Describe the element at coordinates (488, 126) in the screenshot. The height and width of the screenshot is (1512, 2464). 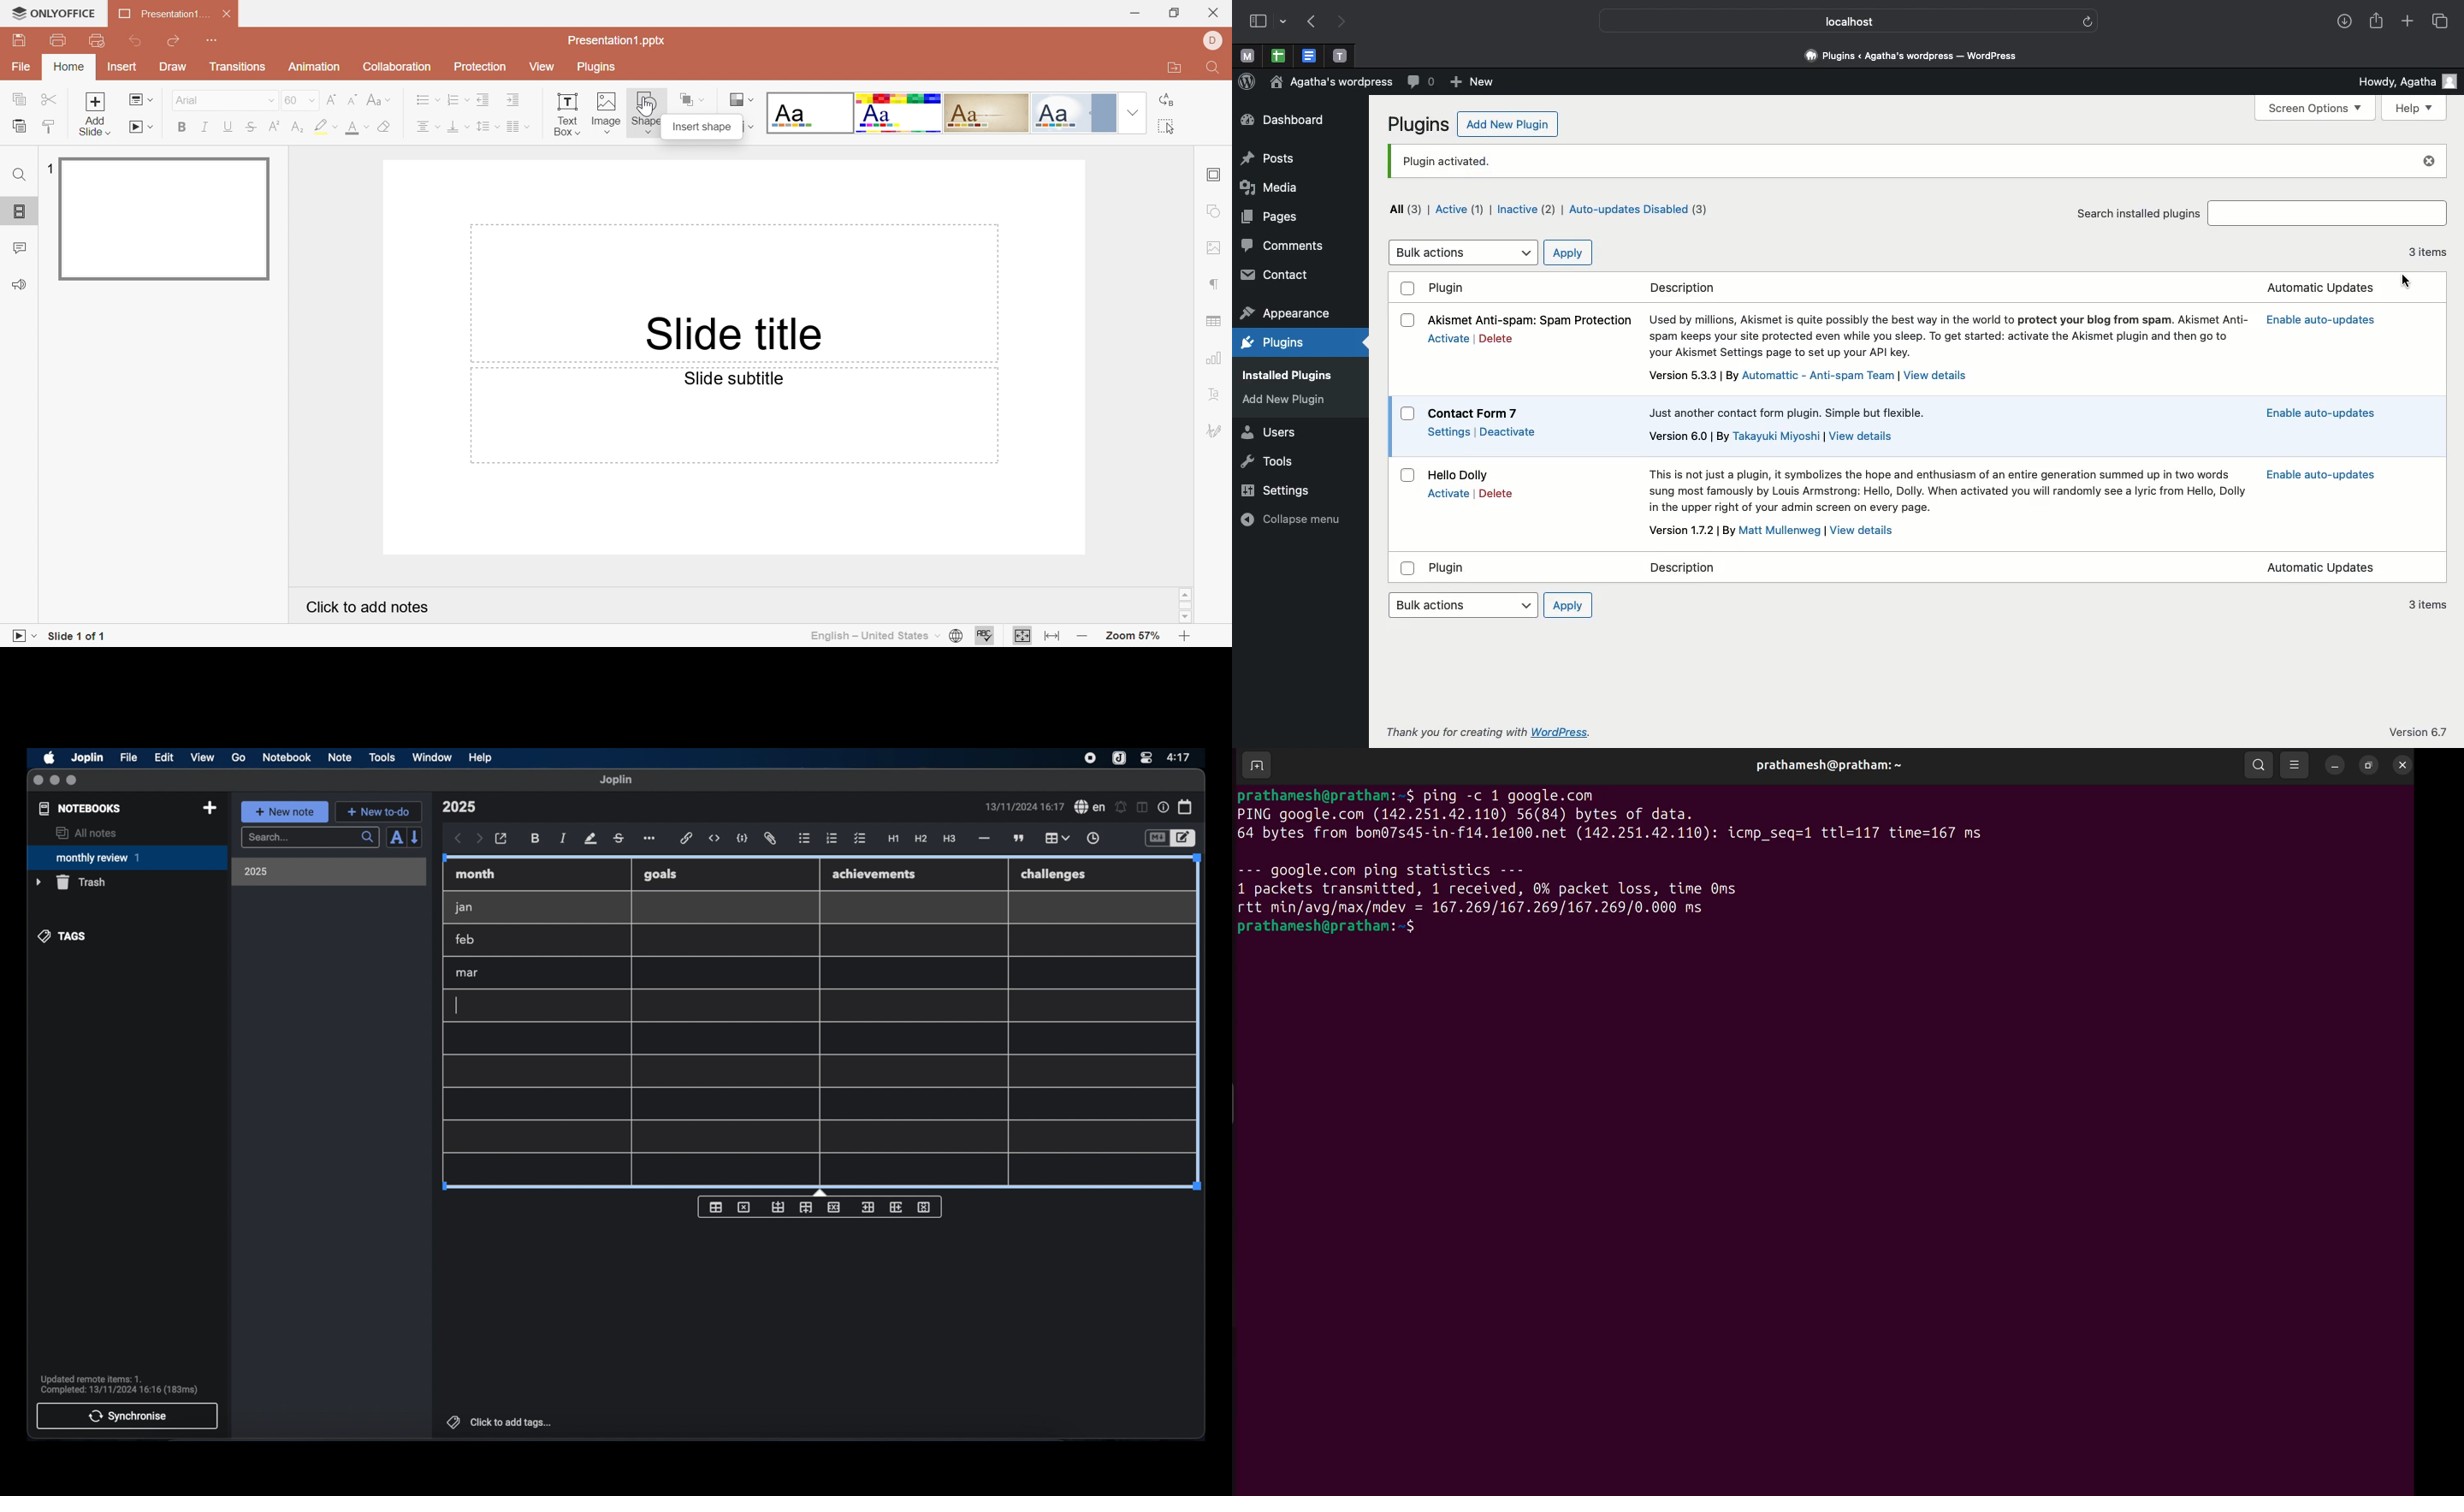
I see `Line spacing` at that location.